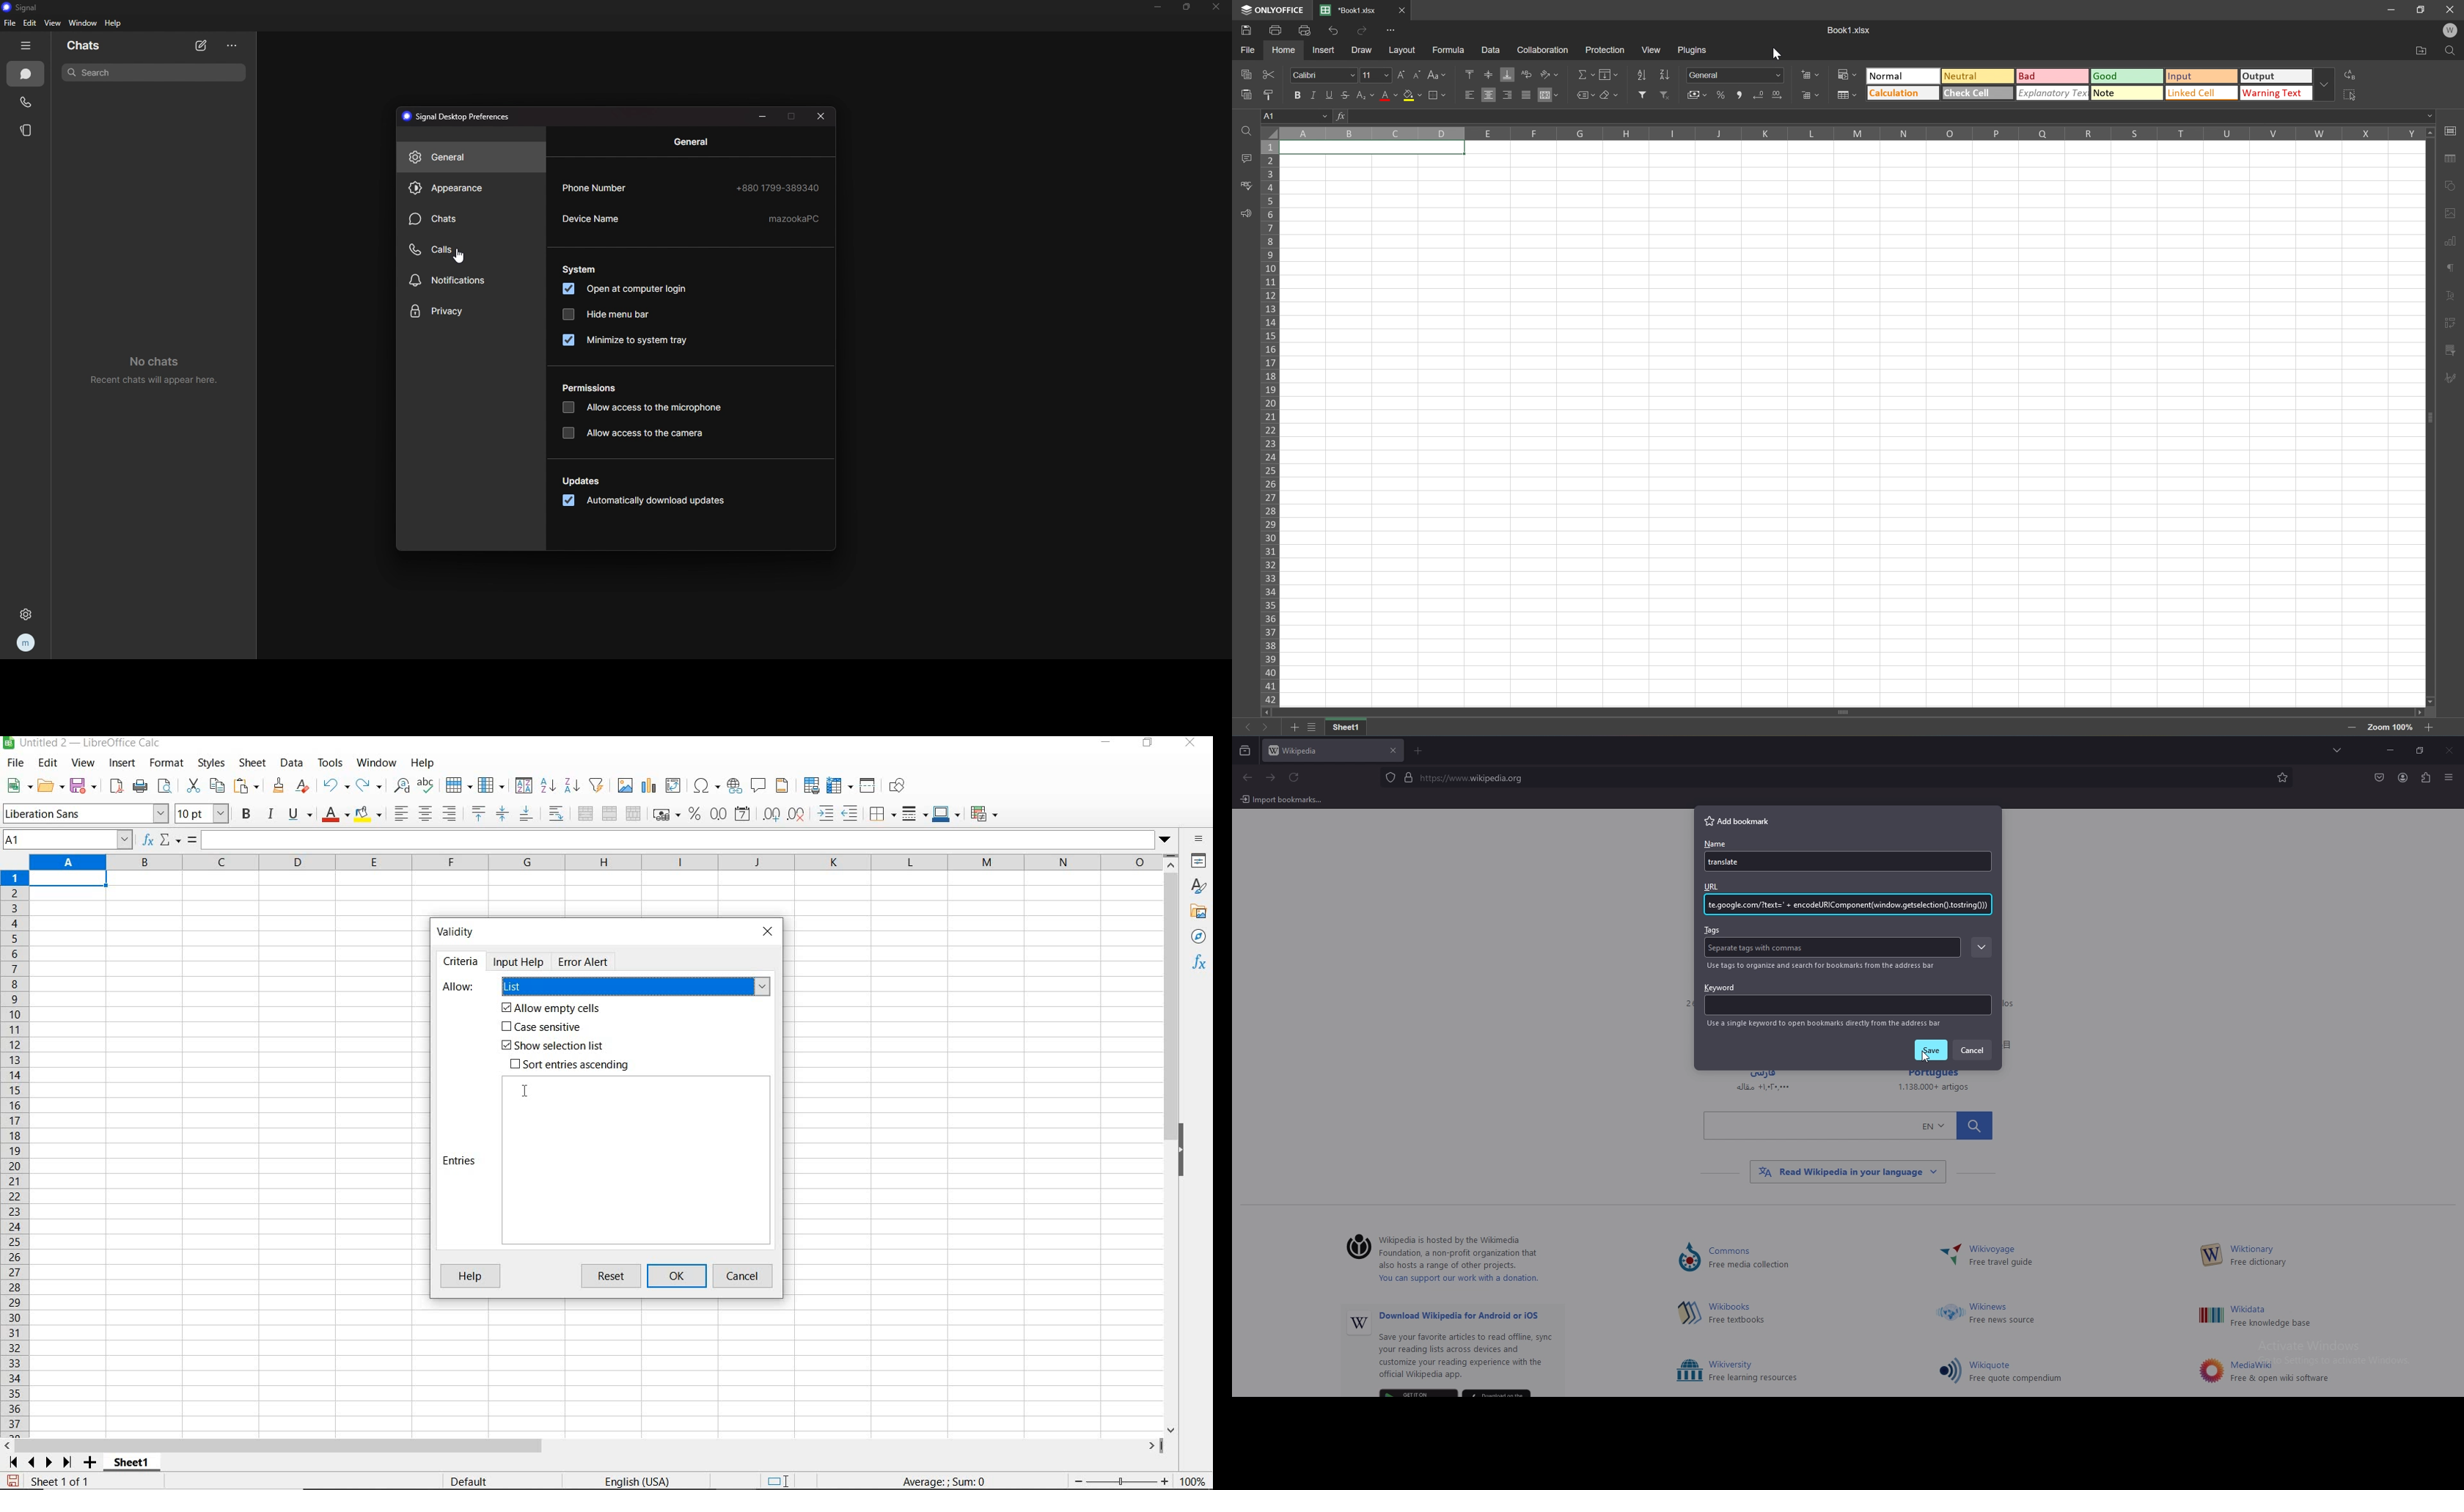  Describe the element at coordinates (85, 813) in the screenshot. I see `font name` at that location.